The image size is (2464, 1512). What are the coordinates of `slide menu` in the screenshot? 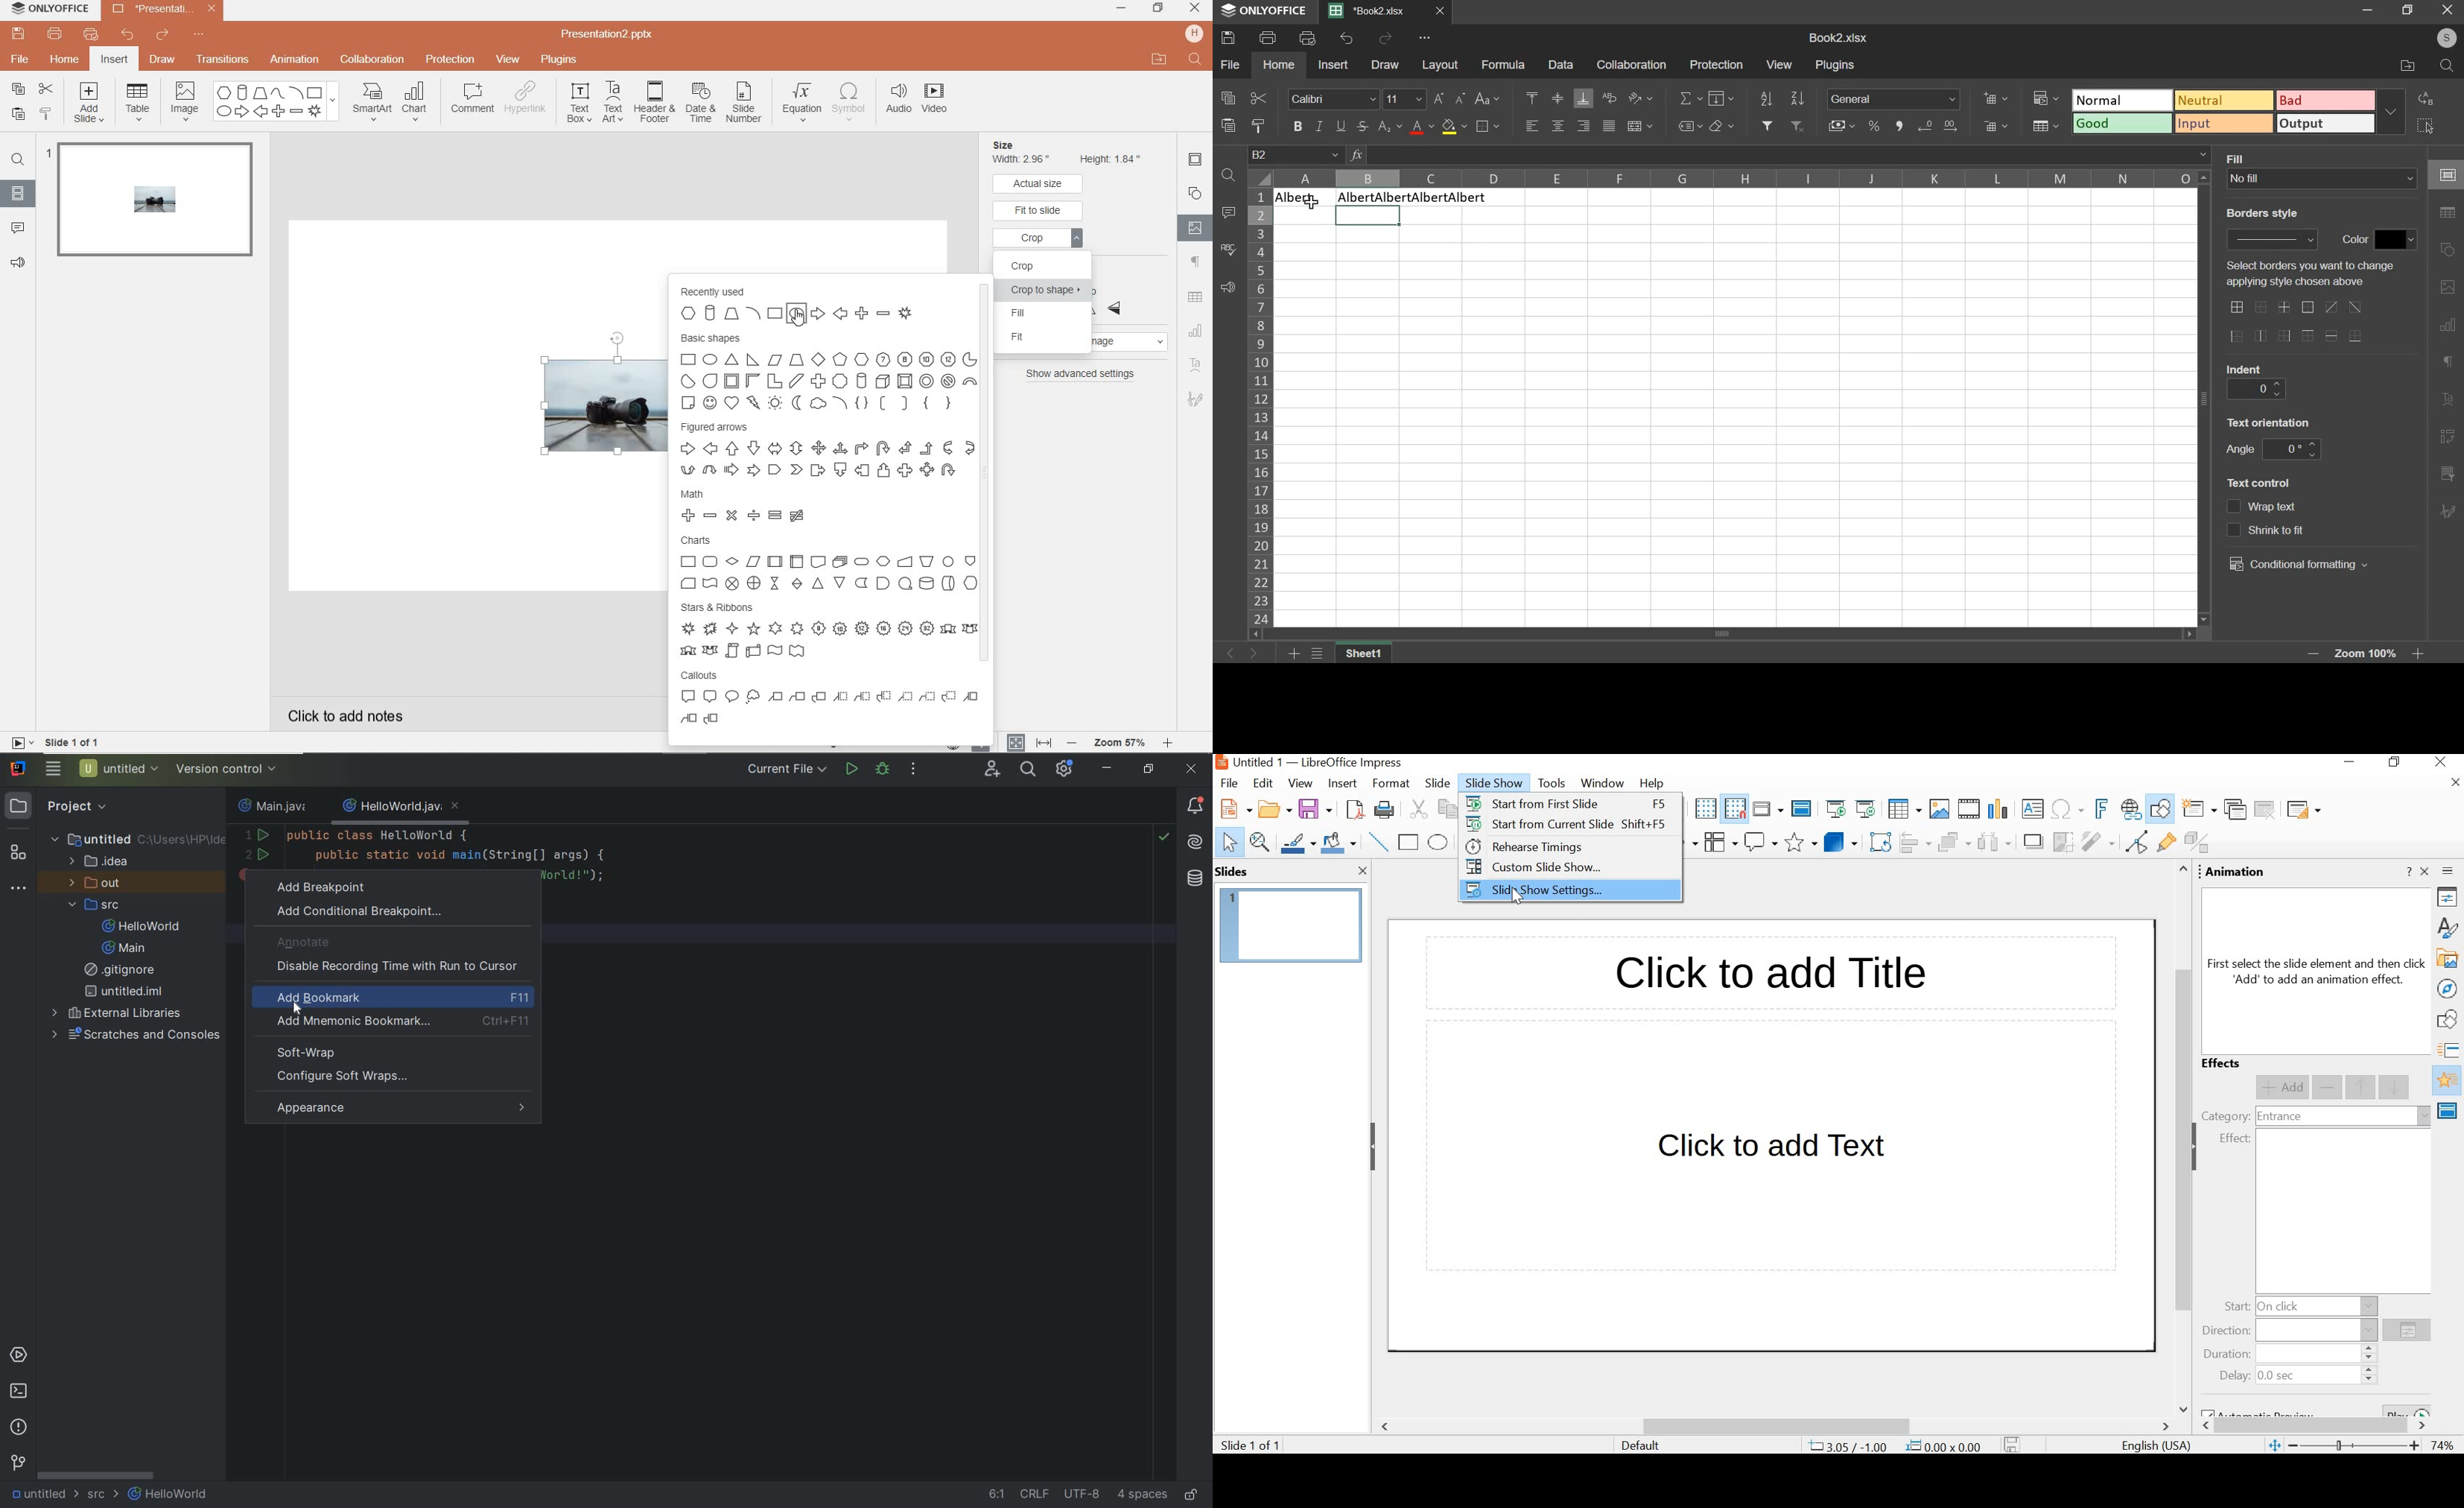 It's located at (1436, 783).